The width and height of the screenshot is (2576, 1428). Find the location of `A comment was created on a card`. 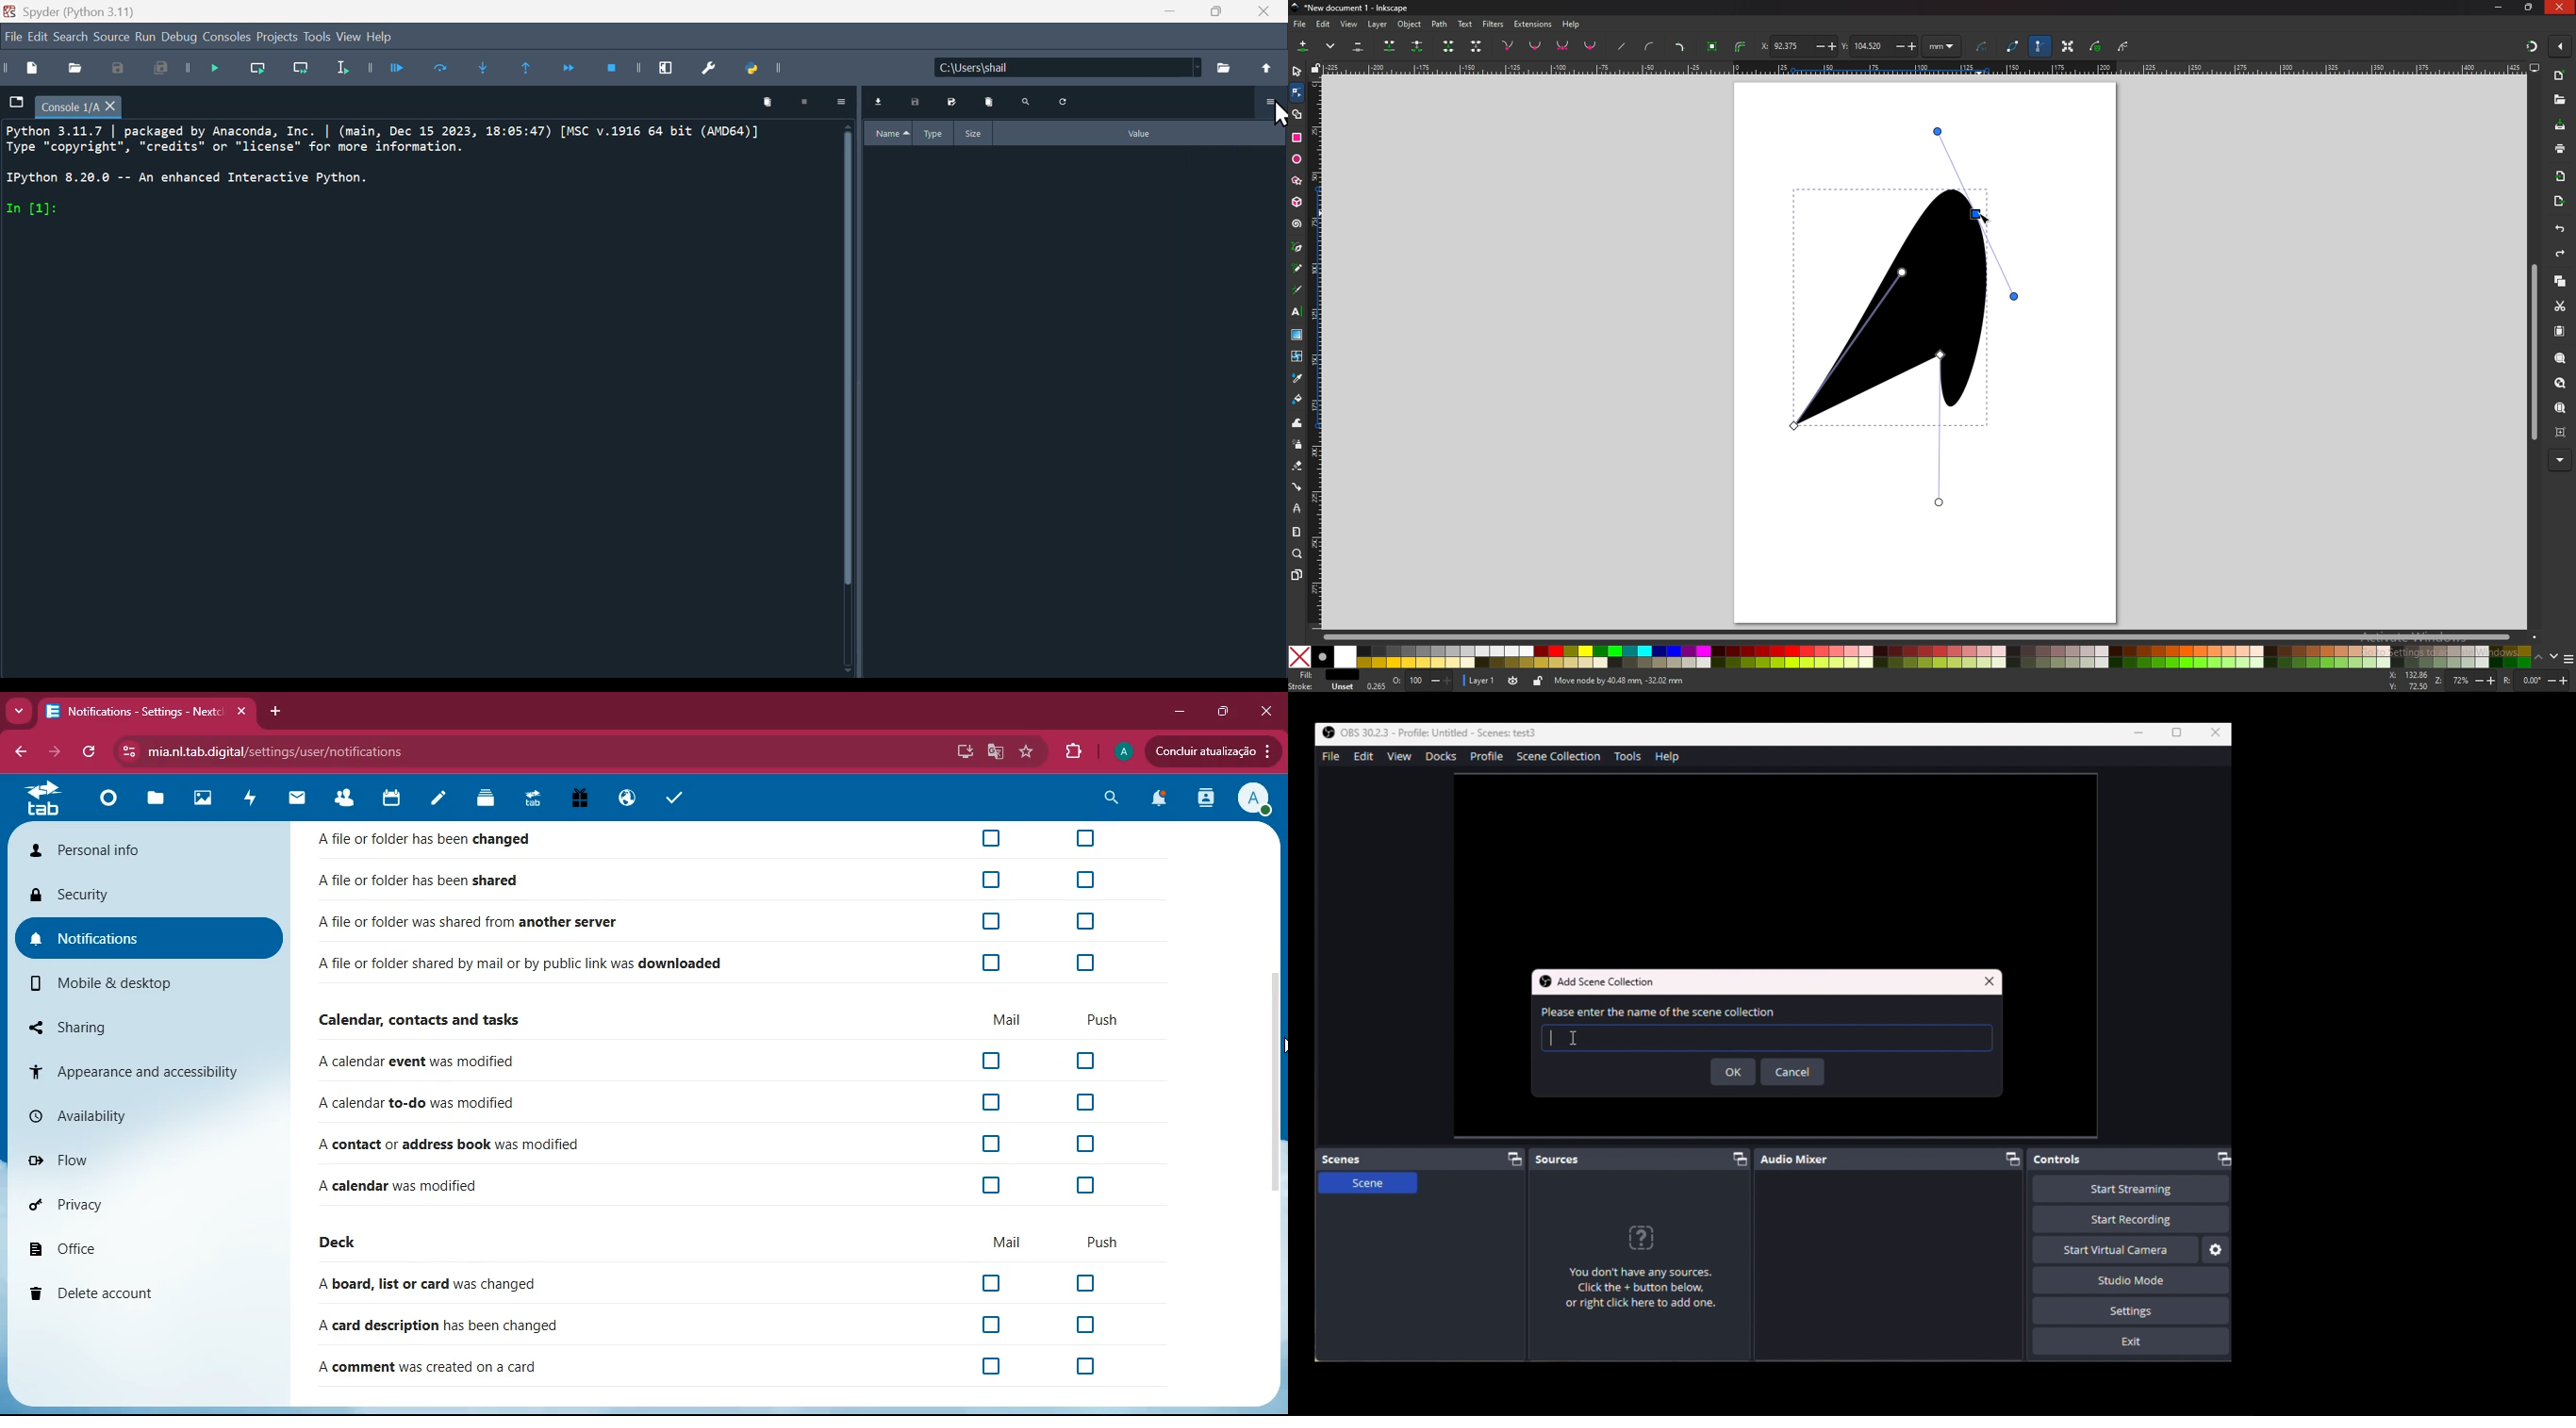

A comment was created on a card is located at coordinates (427, 1367).